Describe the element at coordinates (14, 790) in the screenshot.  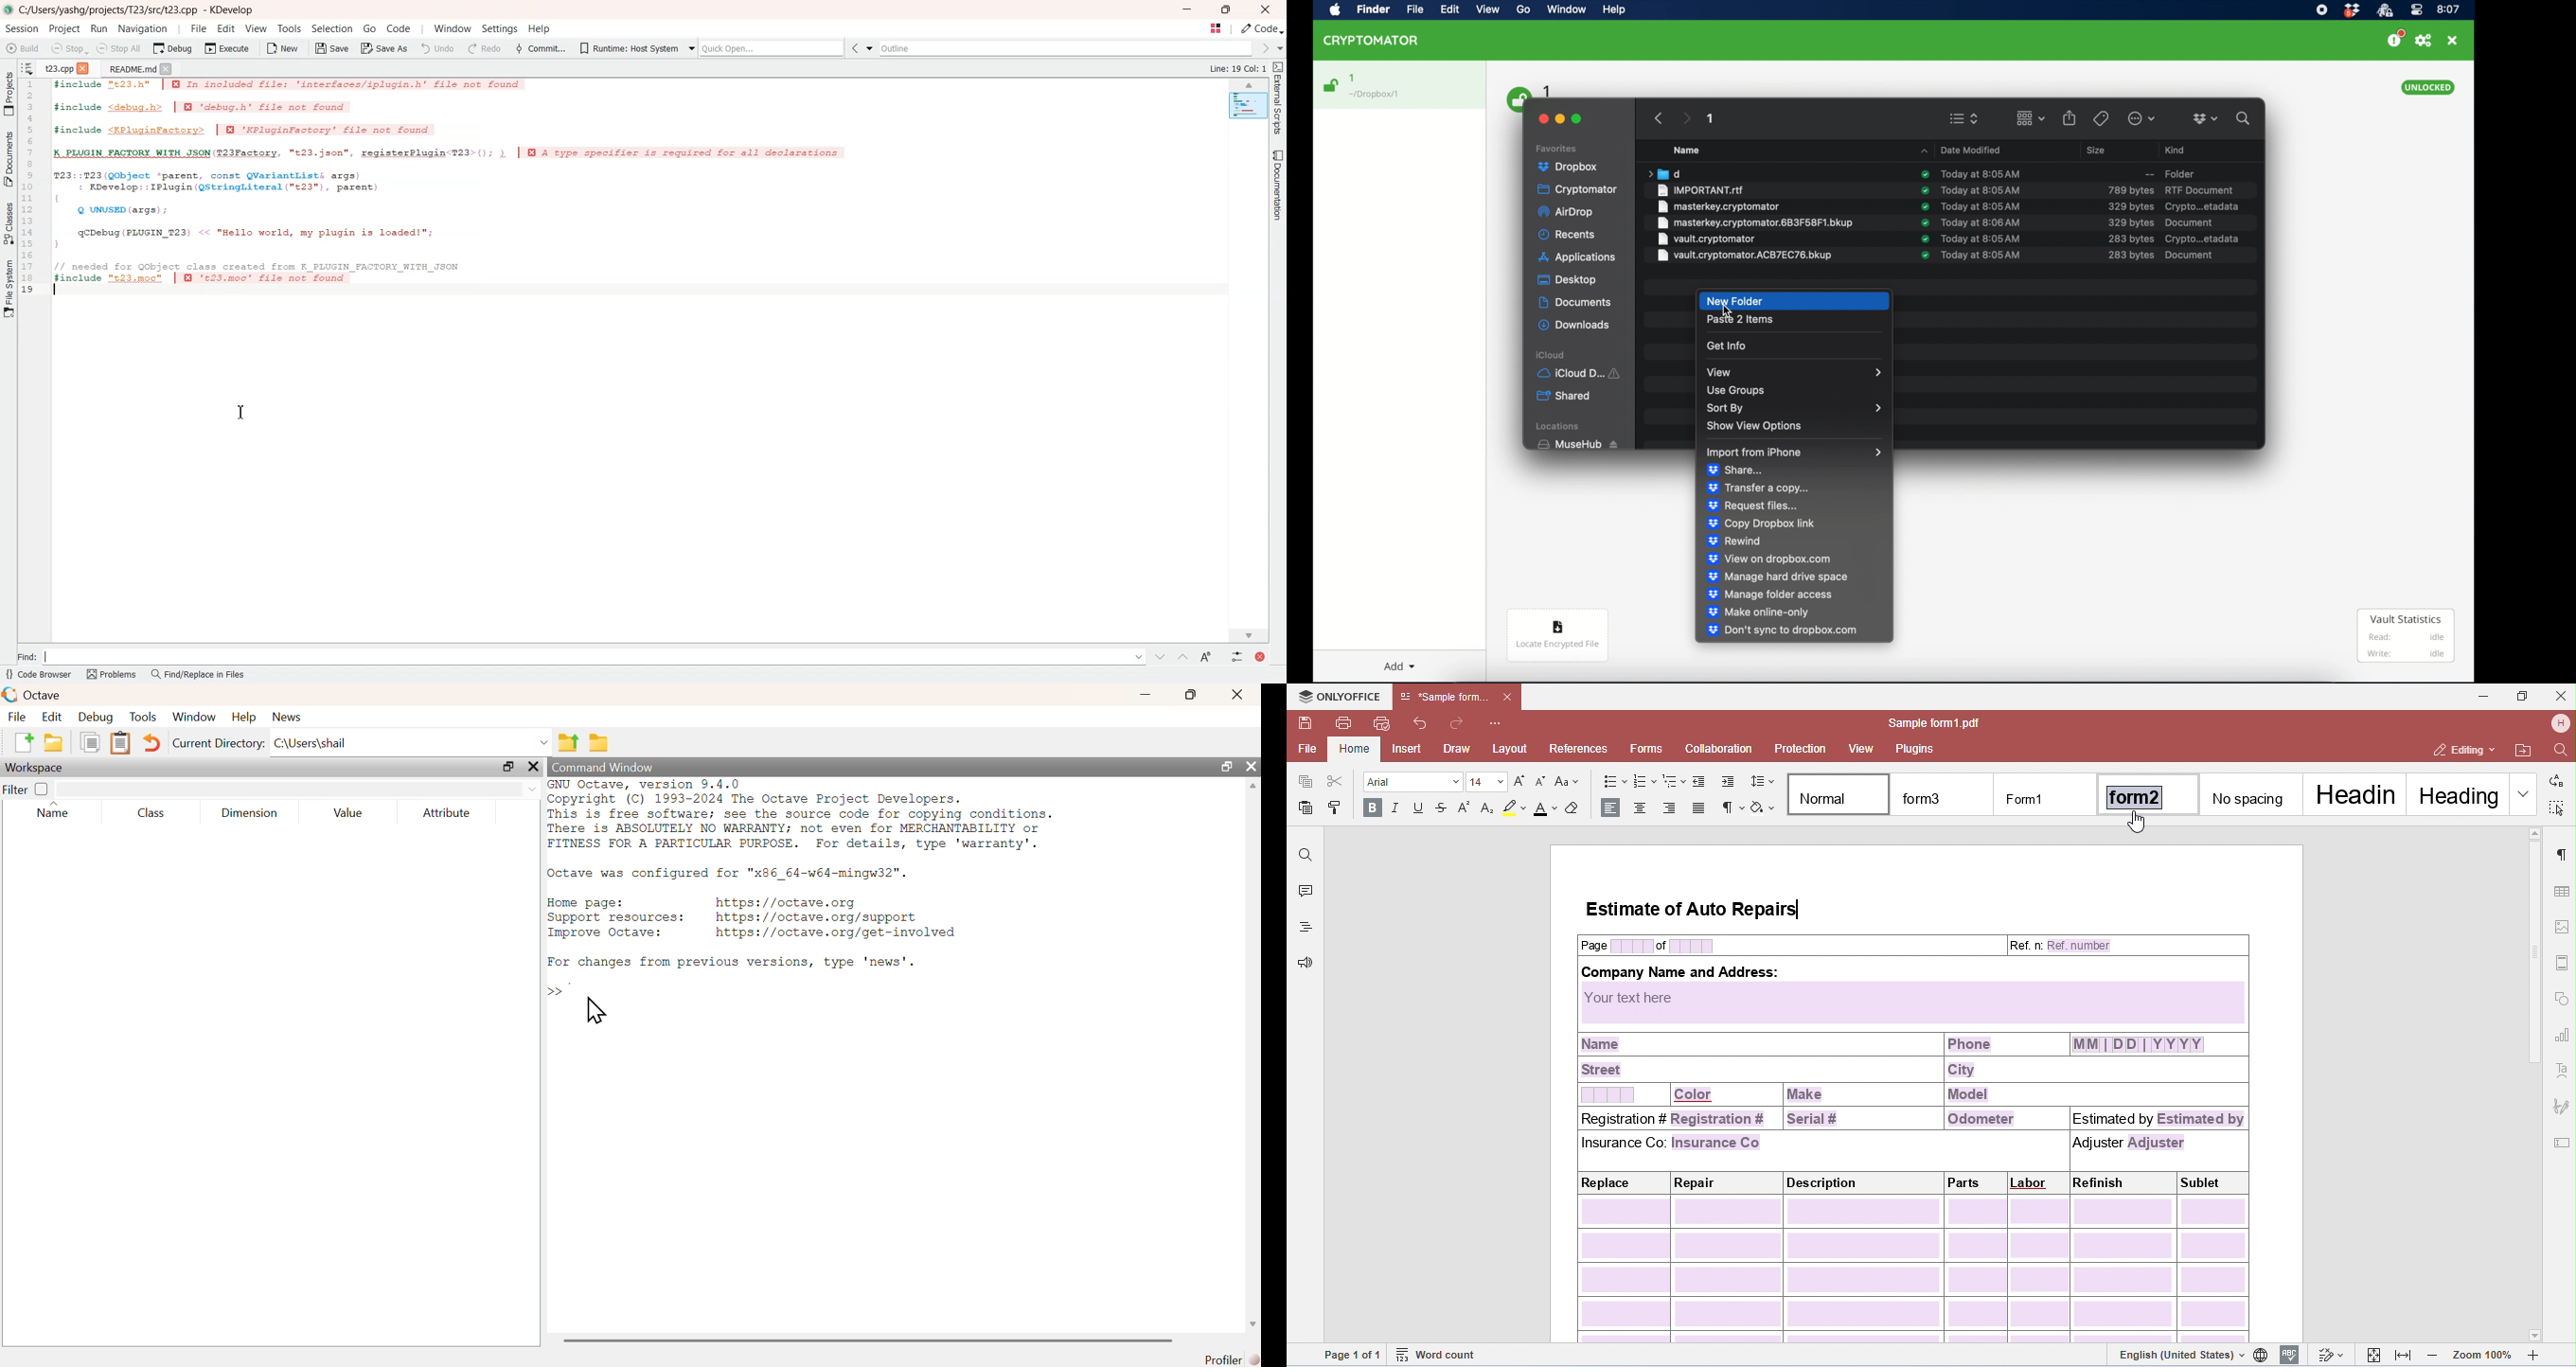
I see `filter` at that location.